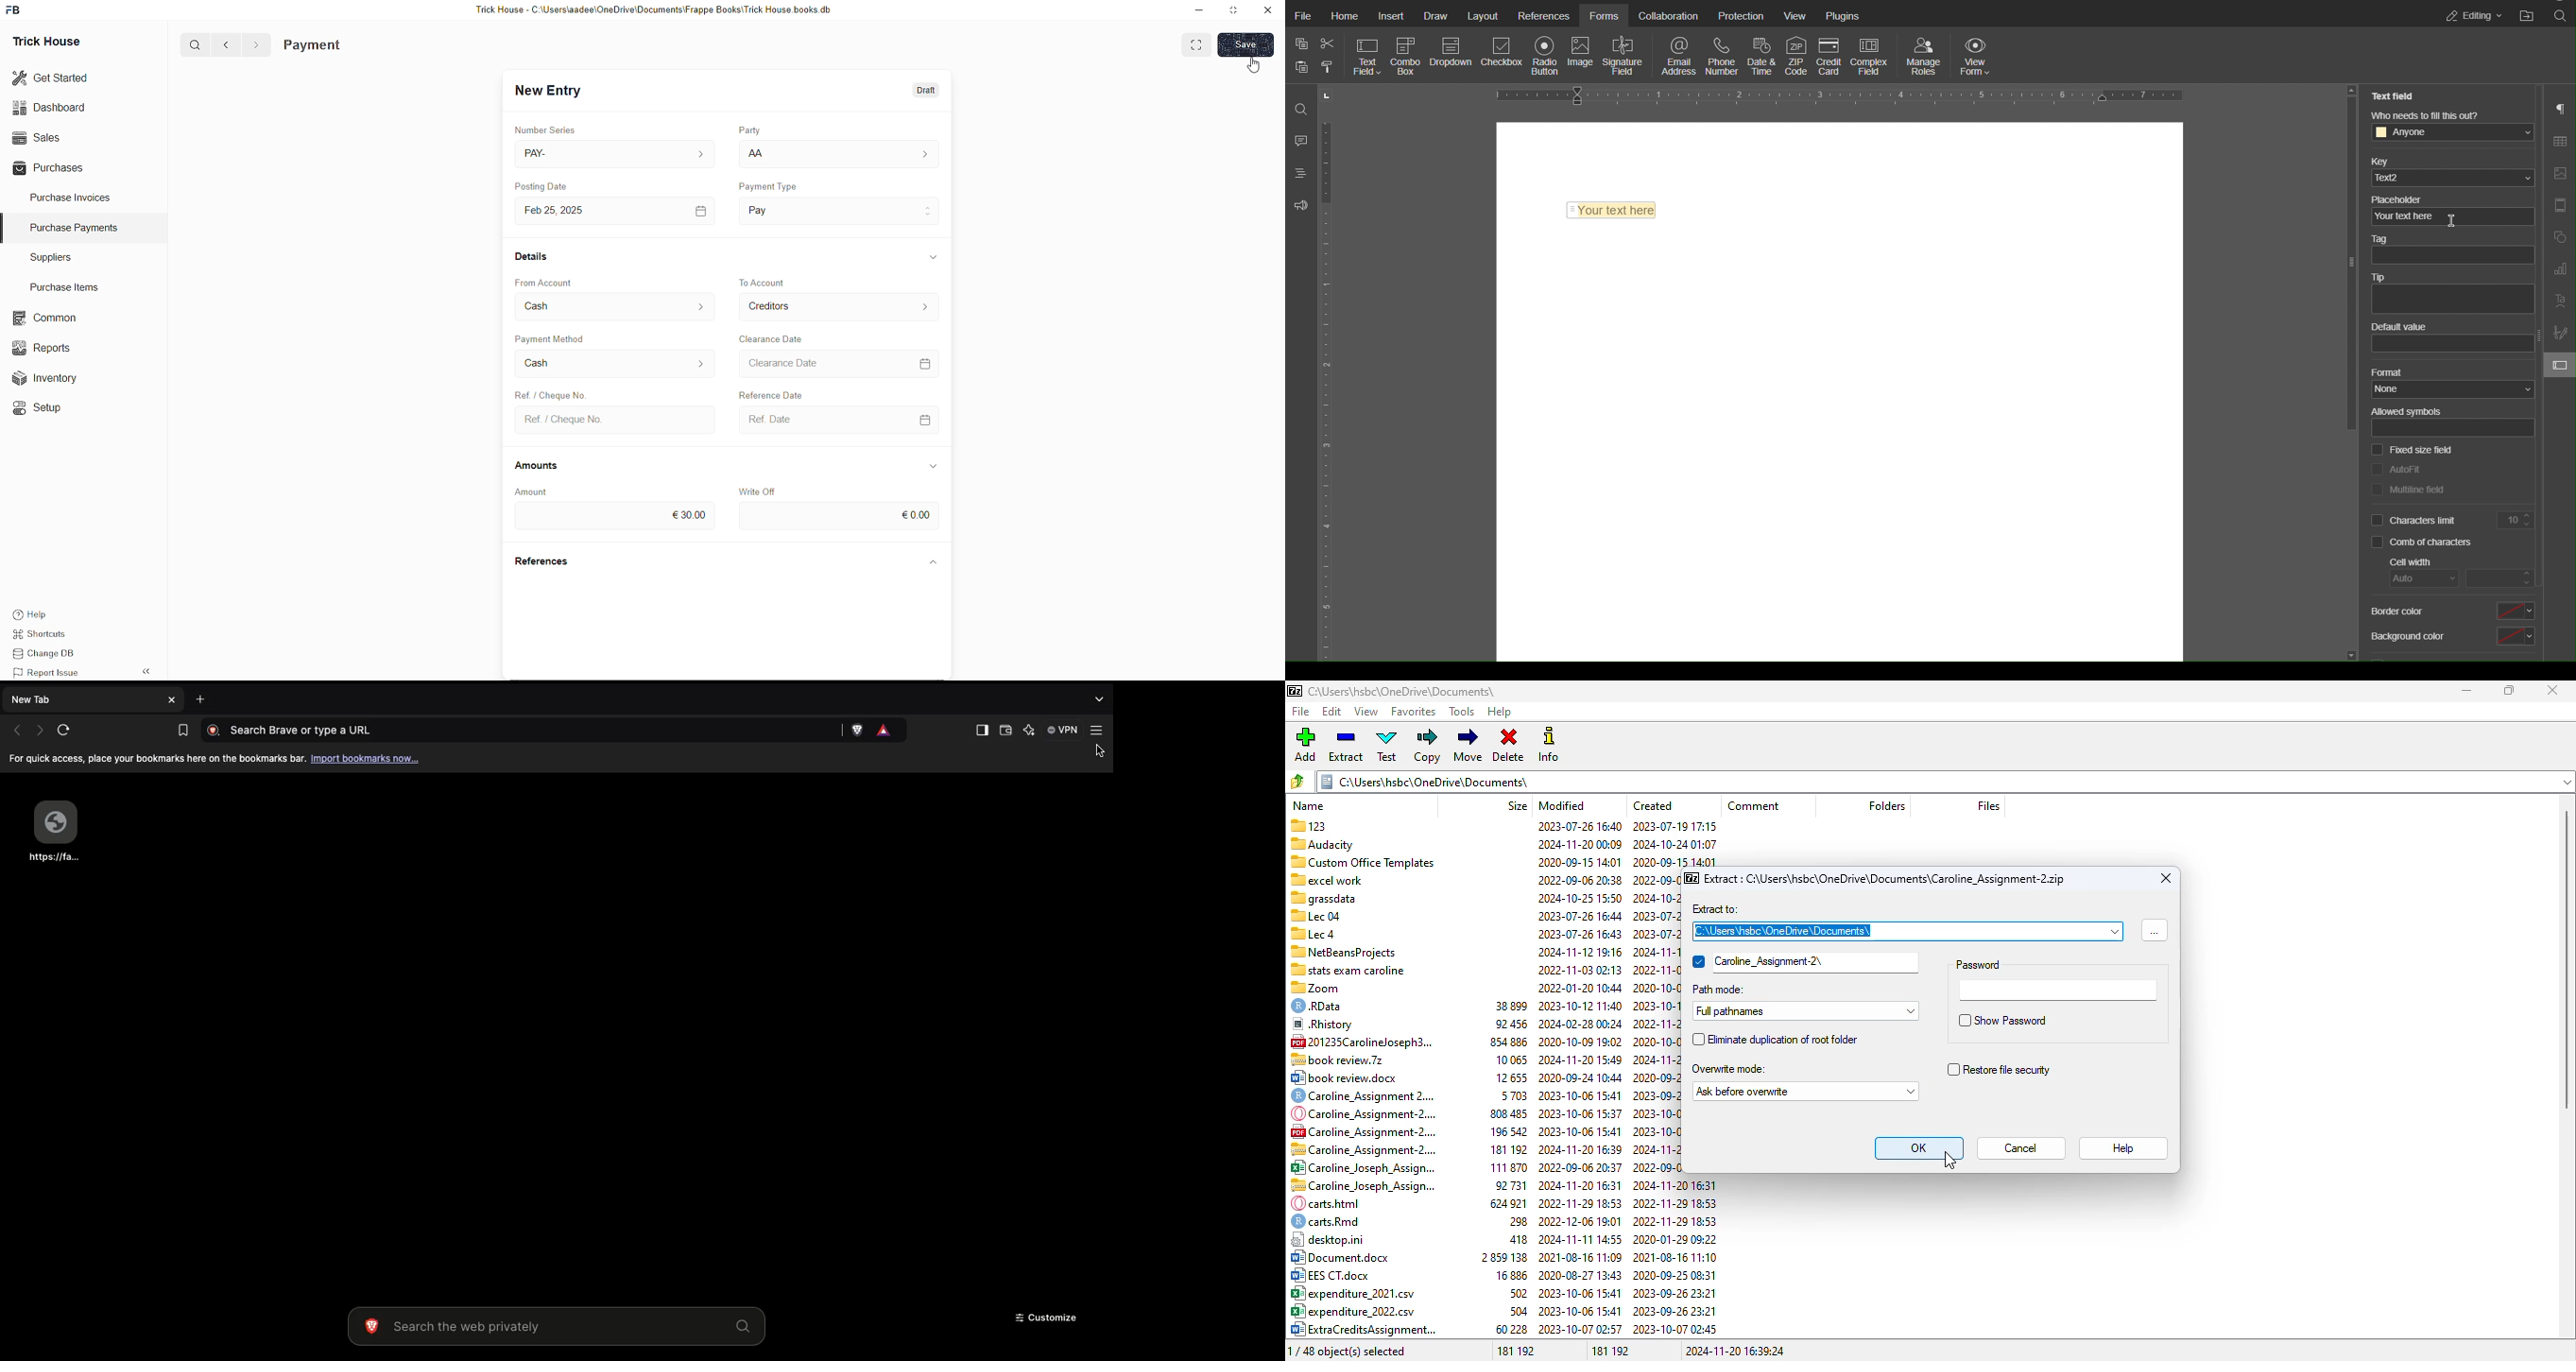 The width and height of the screenshot is (2576, 1372). Describe the element at coordinates (1503, 57) in the screenshot. I see `Checkbox` at that location.